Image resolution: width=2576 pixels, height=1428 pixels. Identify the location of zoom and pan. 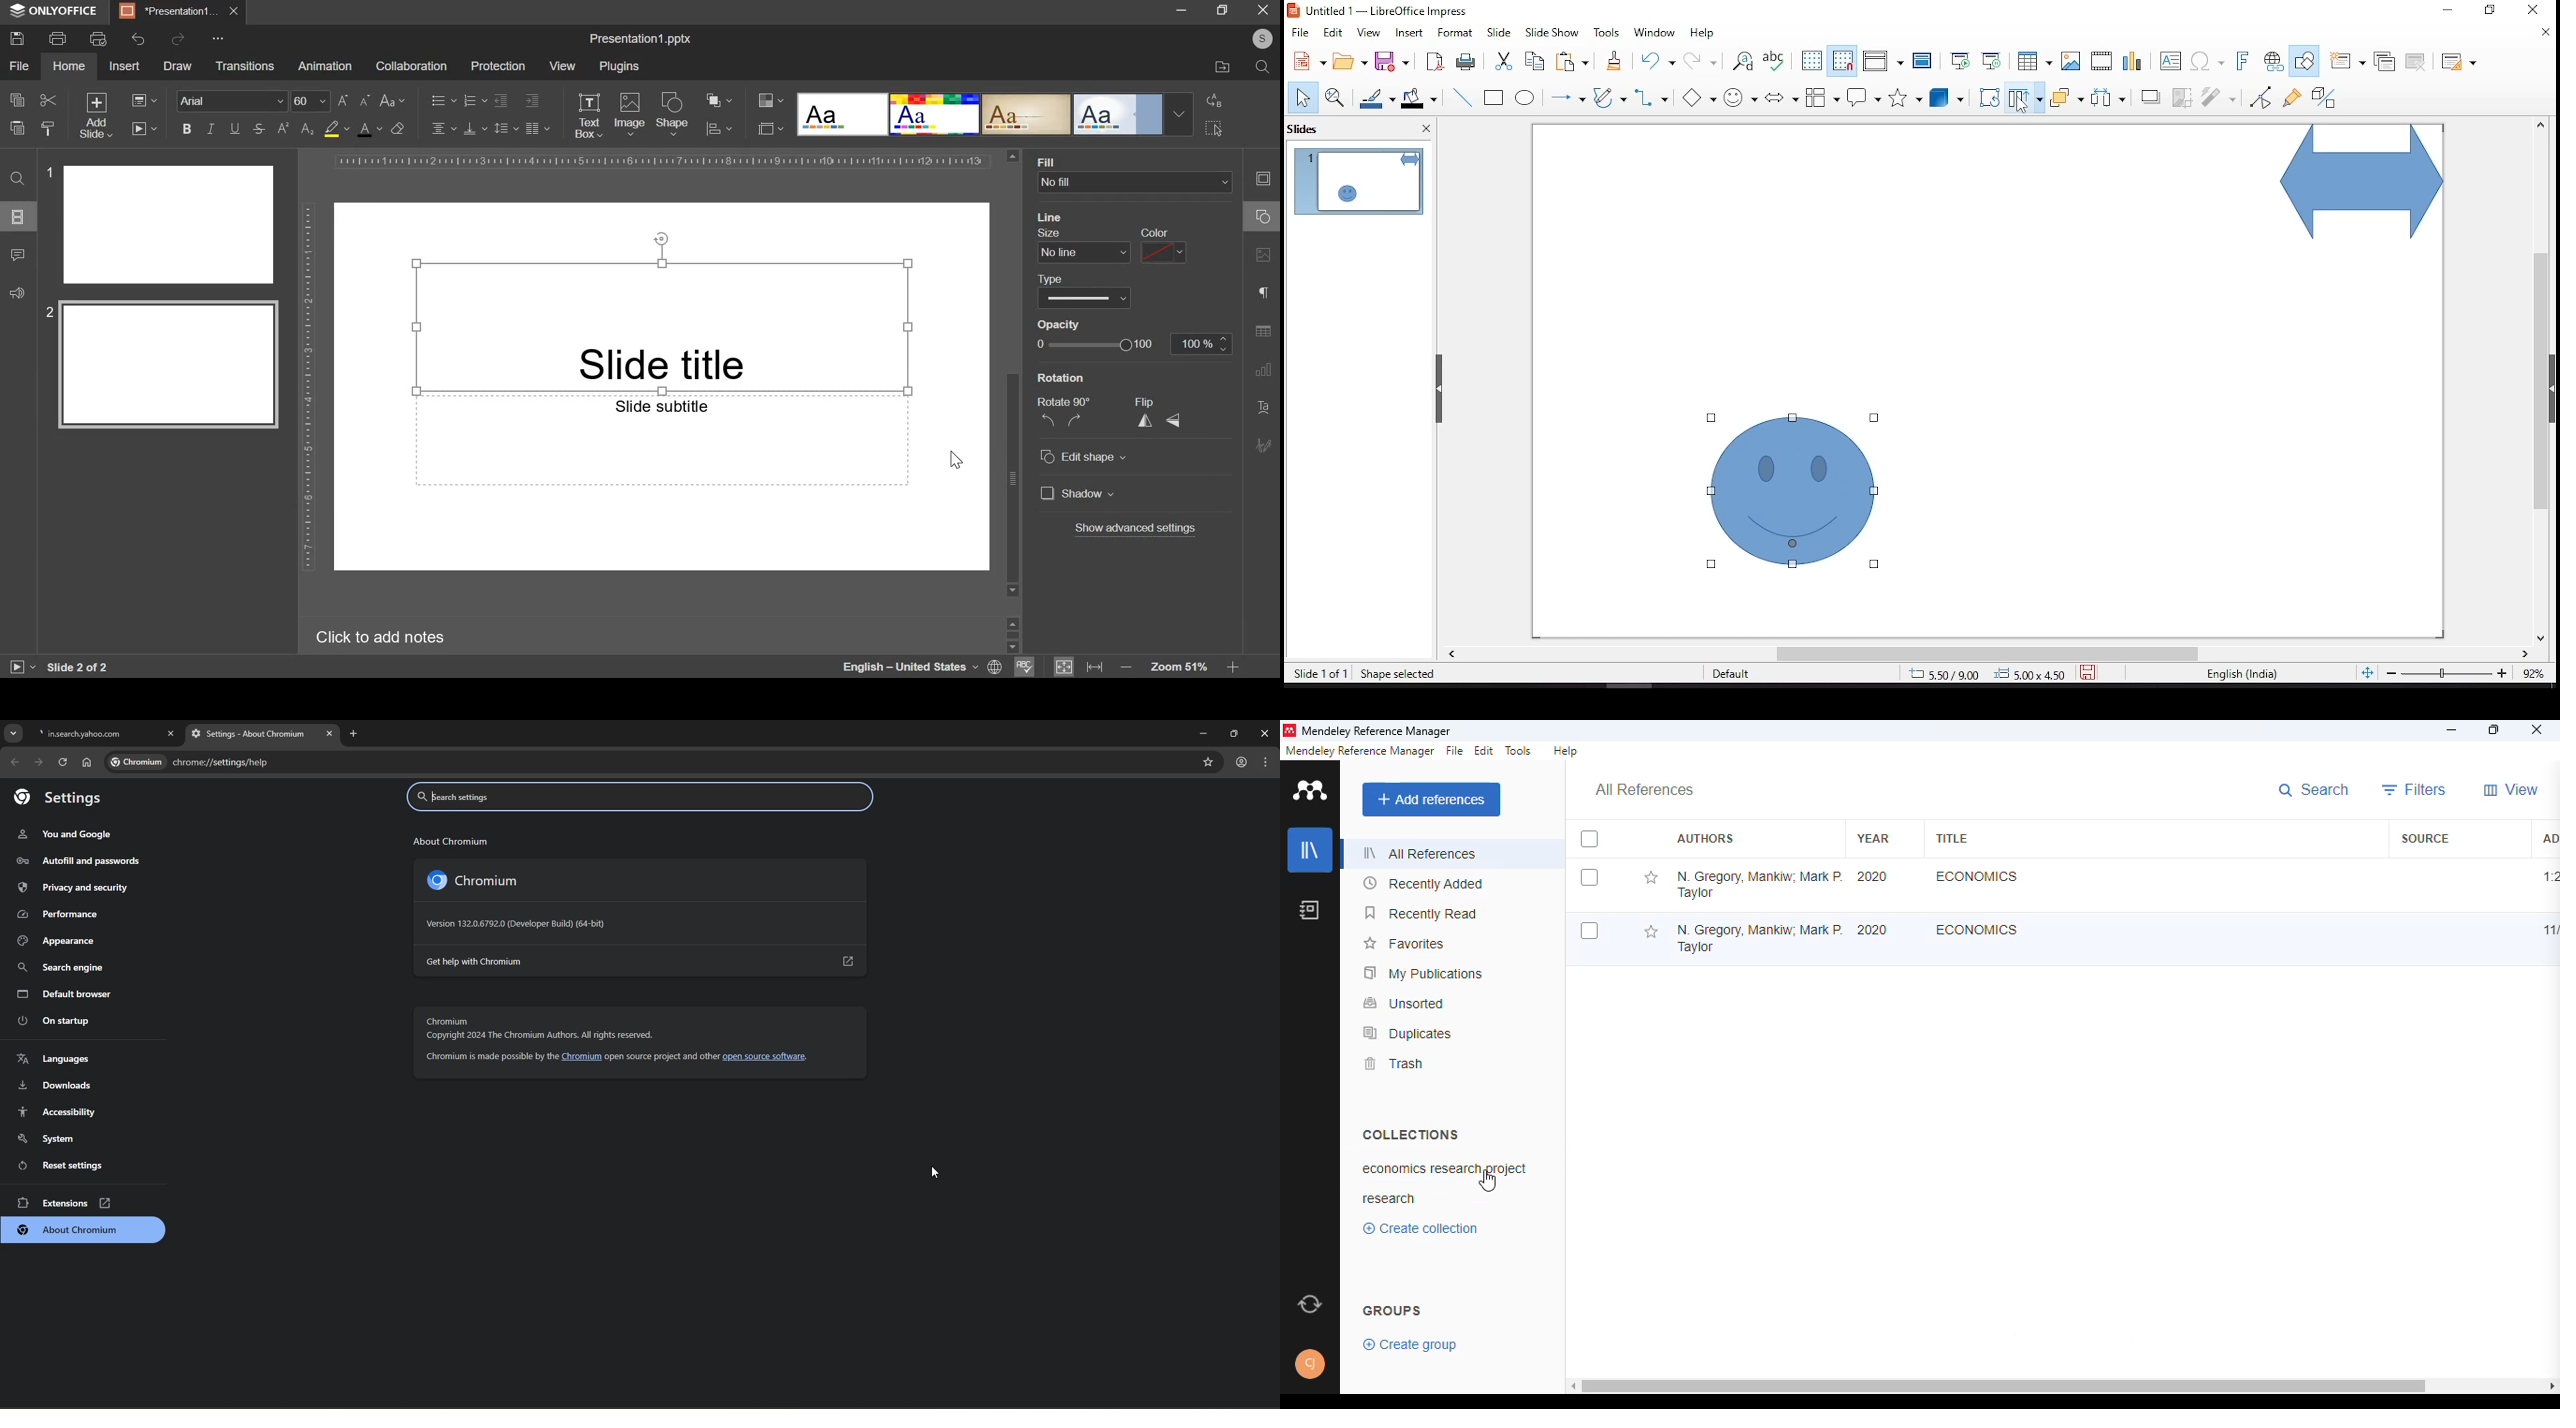
(1335, 97).